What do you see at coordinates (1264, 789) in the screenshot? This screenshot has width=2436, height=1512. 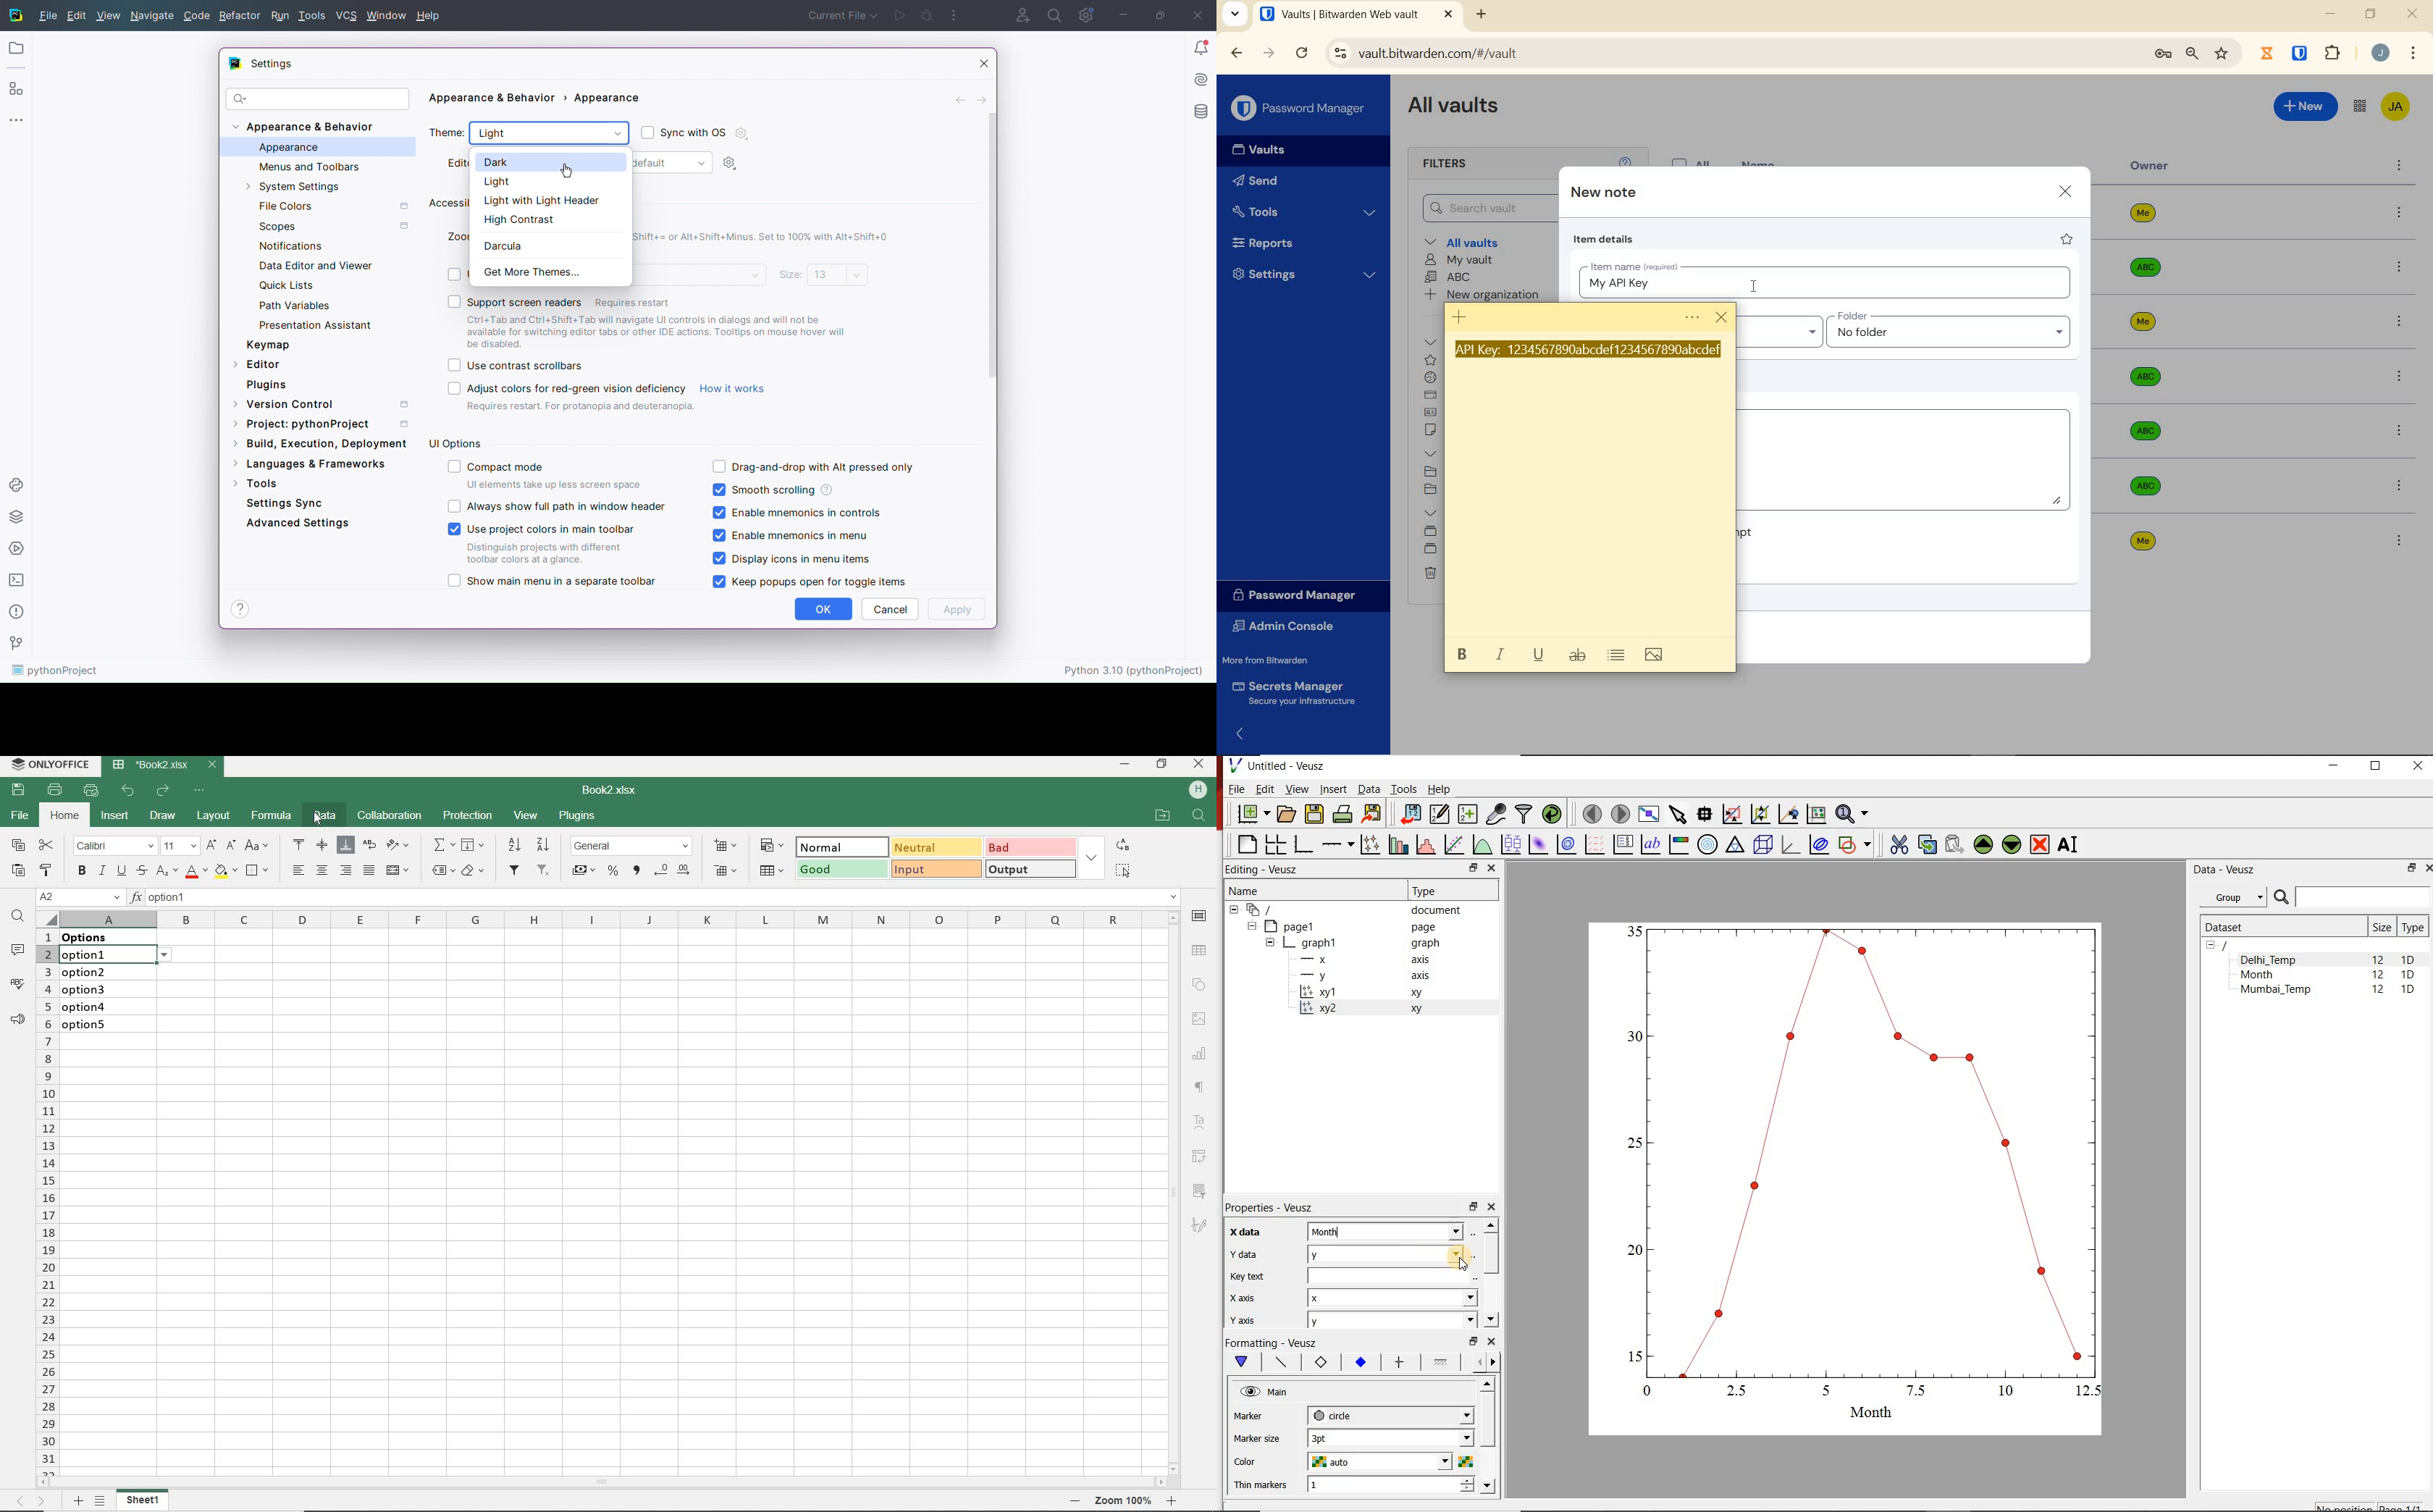 I see `Edit` at bounding box center [1264, 789].